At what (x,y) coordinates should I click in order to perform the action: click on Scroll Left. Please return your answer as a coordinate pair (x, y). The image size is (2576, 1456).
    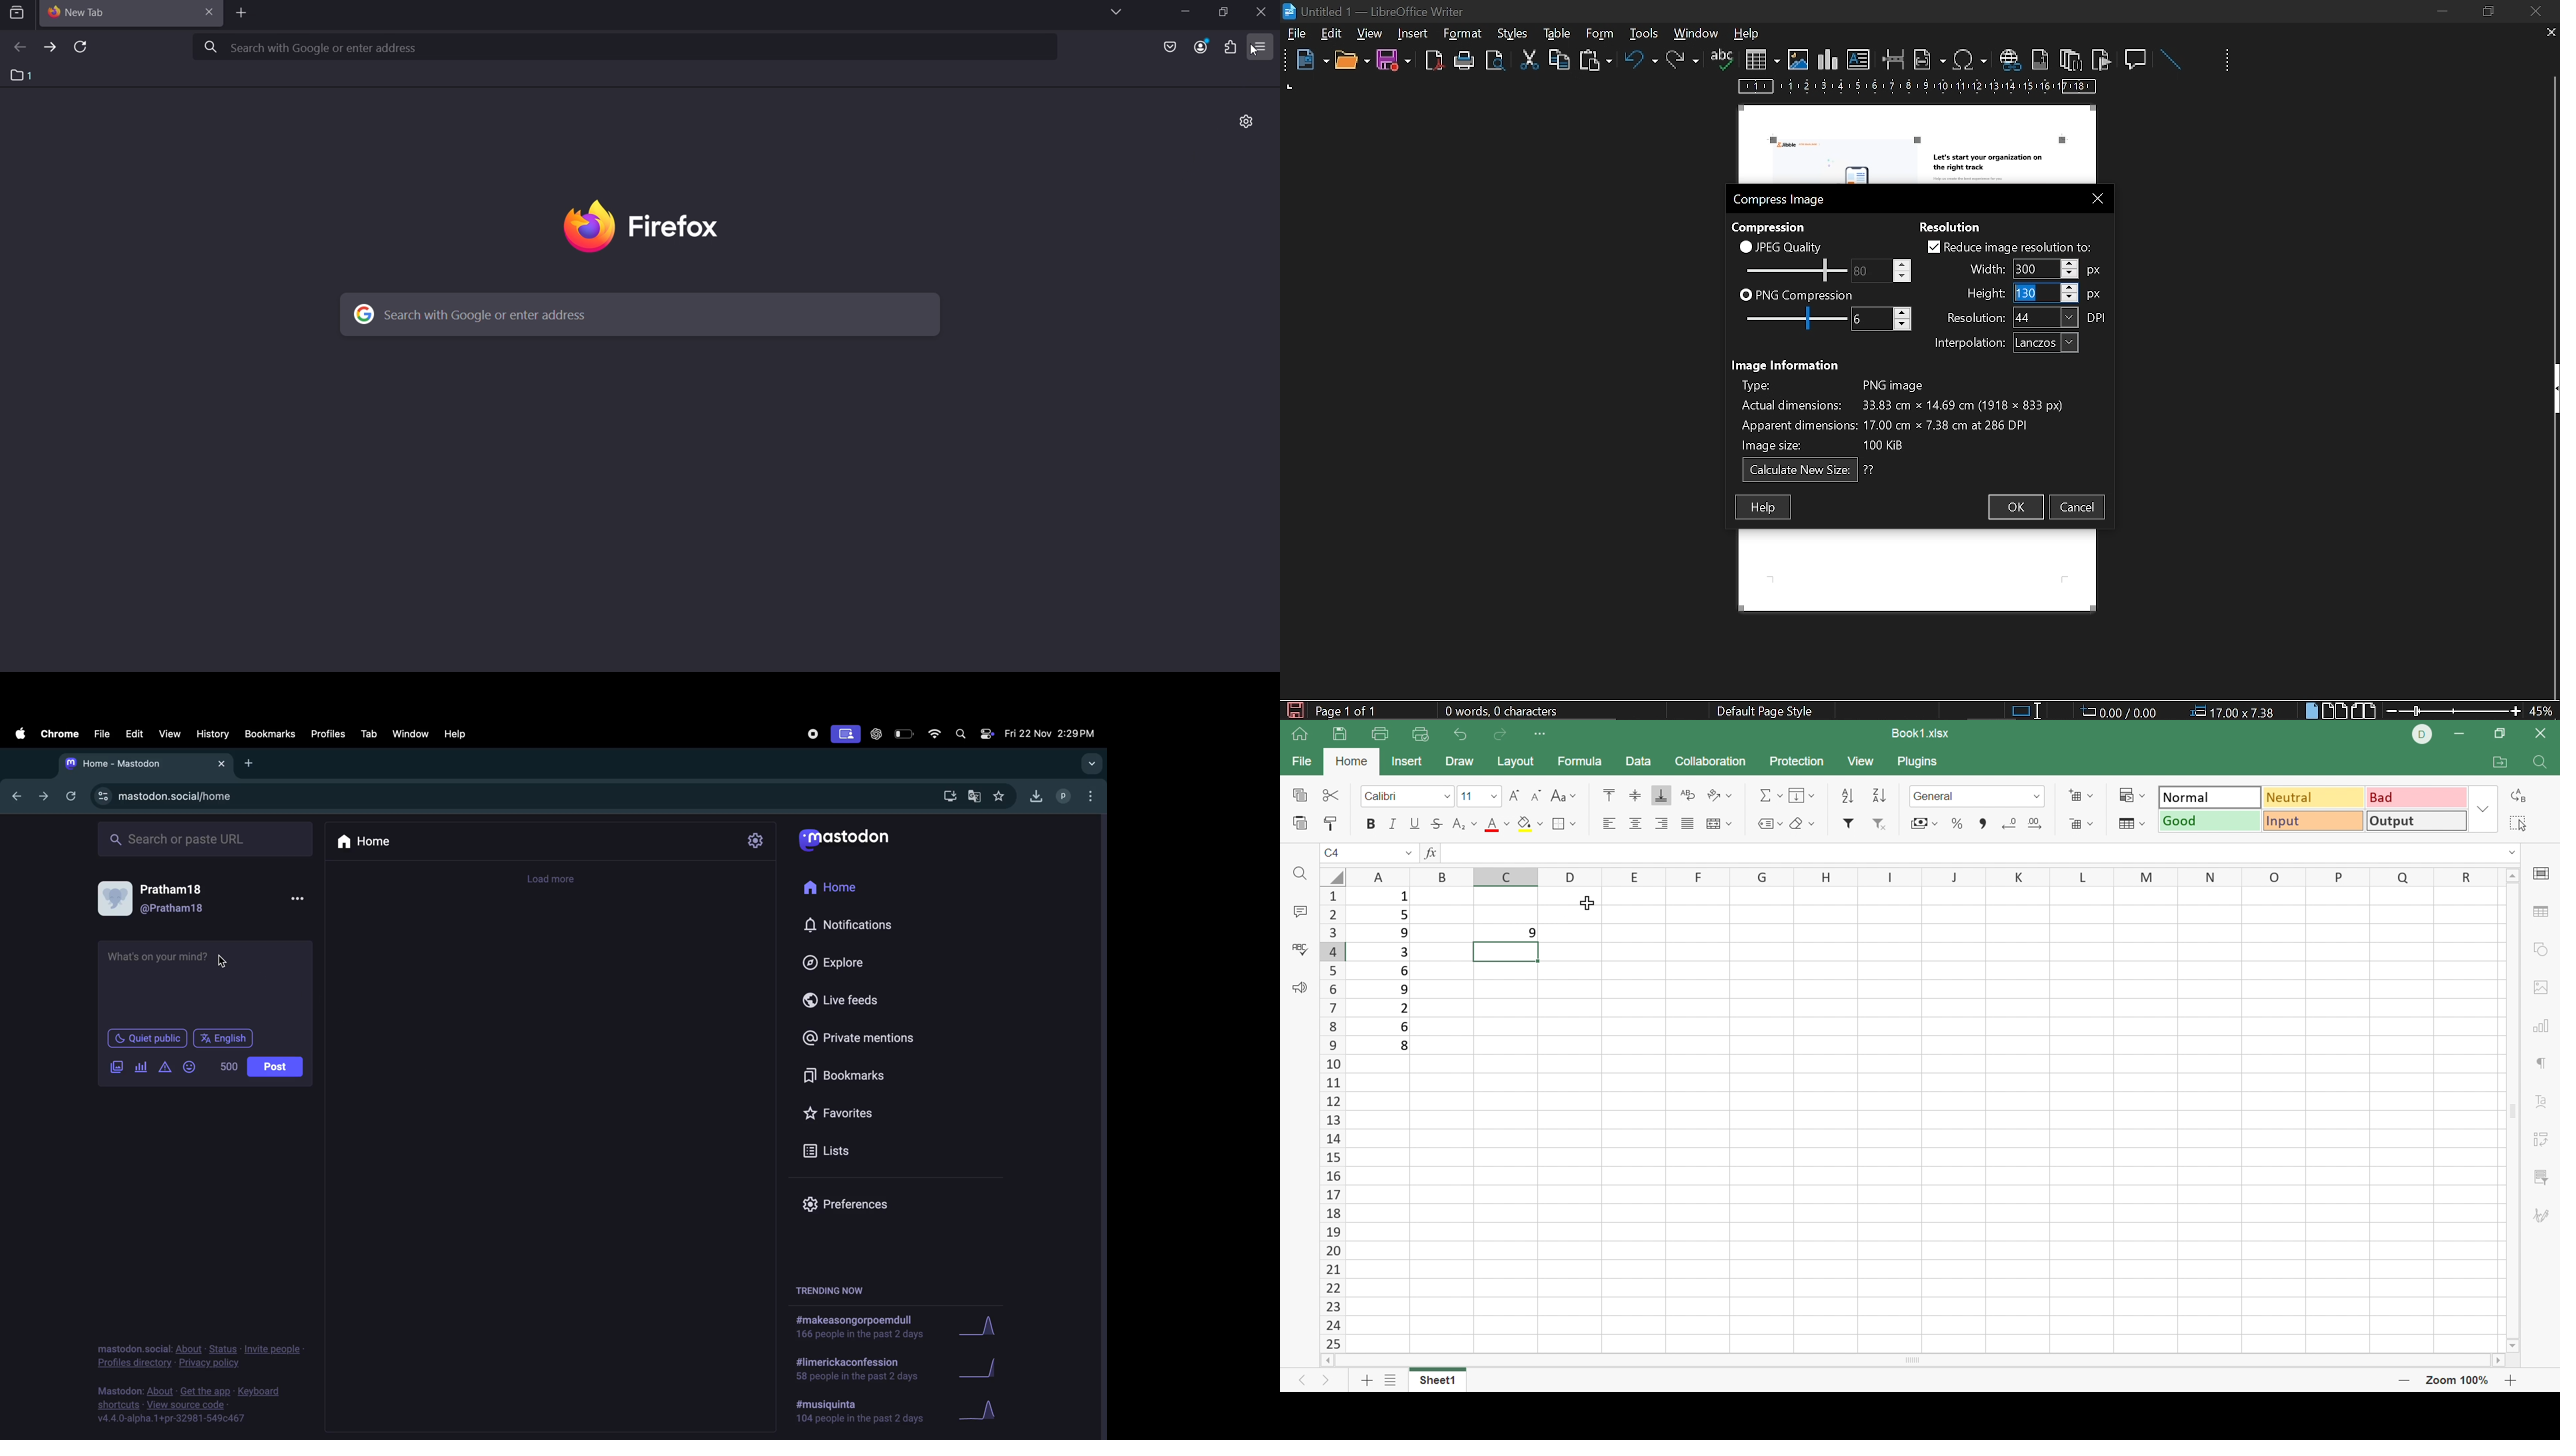
    Looking at the image, I should click on (1331, 1359).